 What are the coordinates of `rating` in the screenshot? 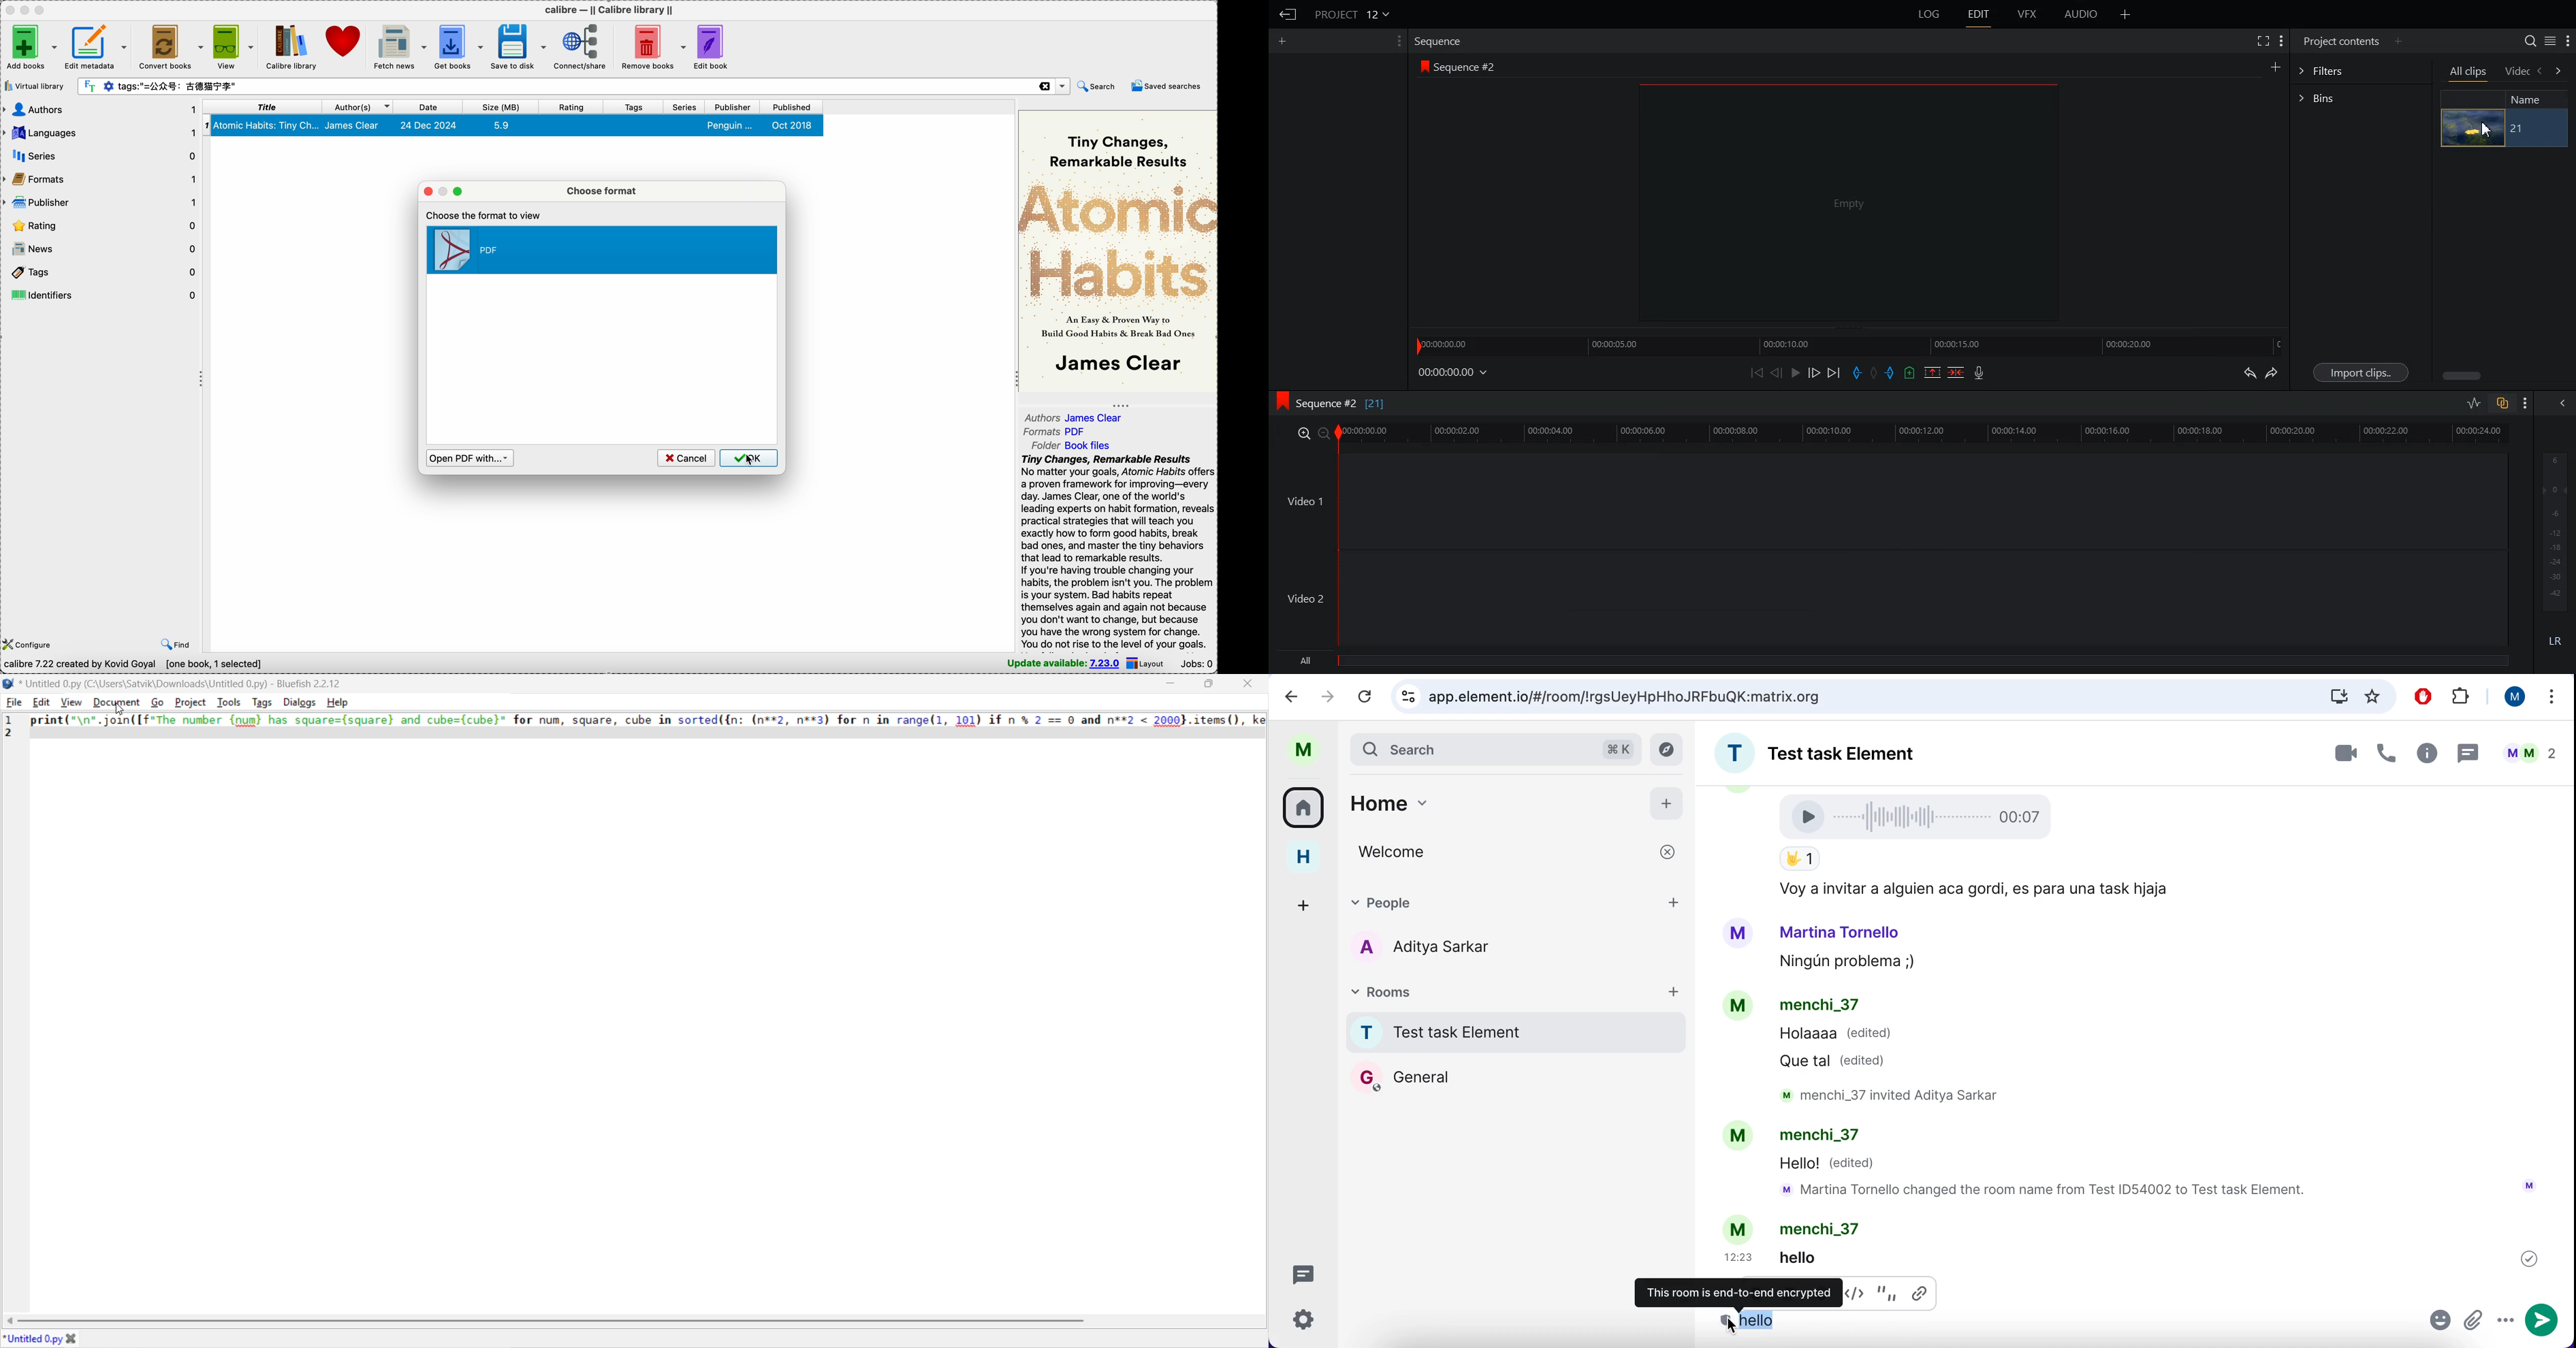 It's located at (572, 107).